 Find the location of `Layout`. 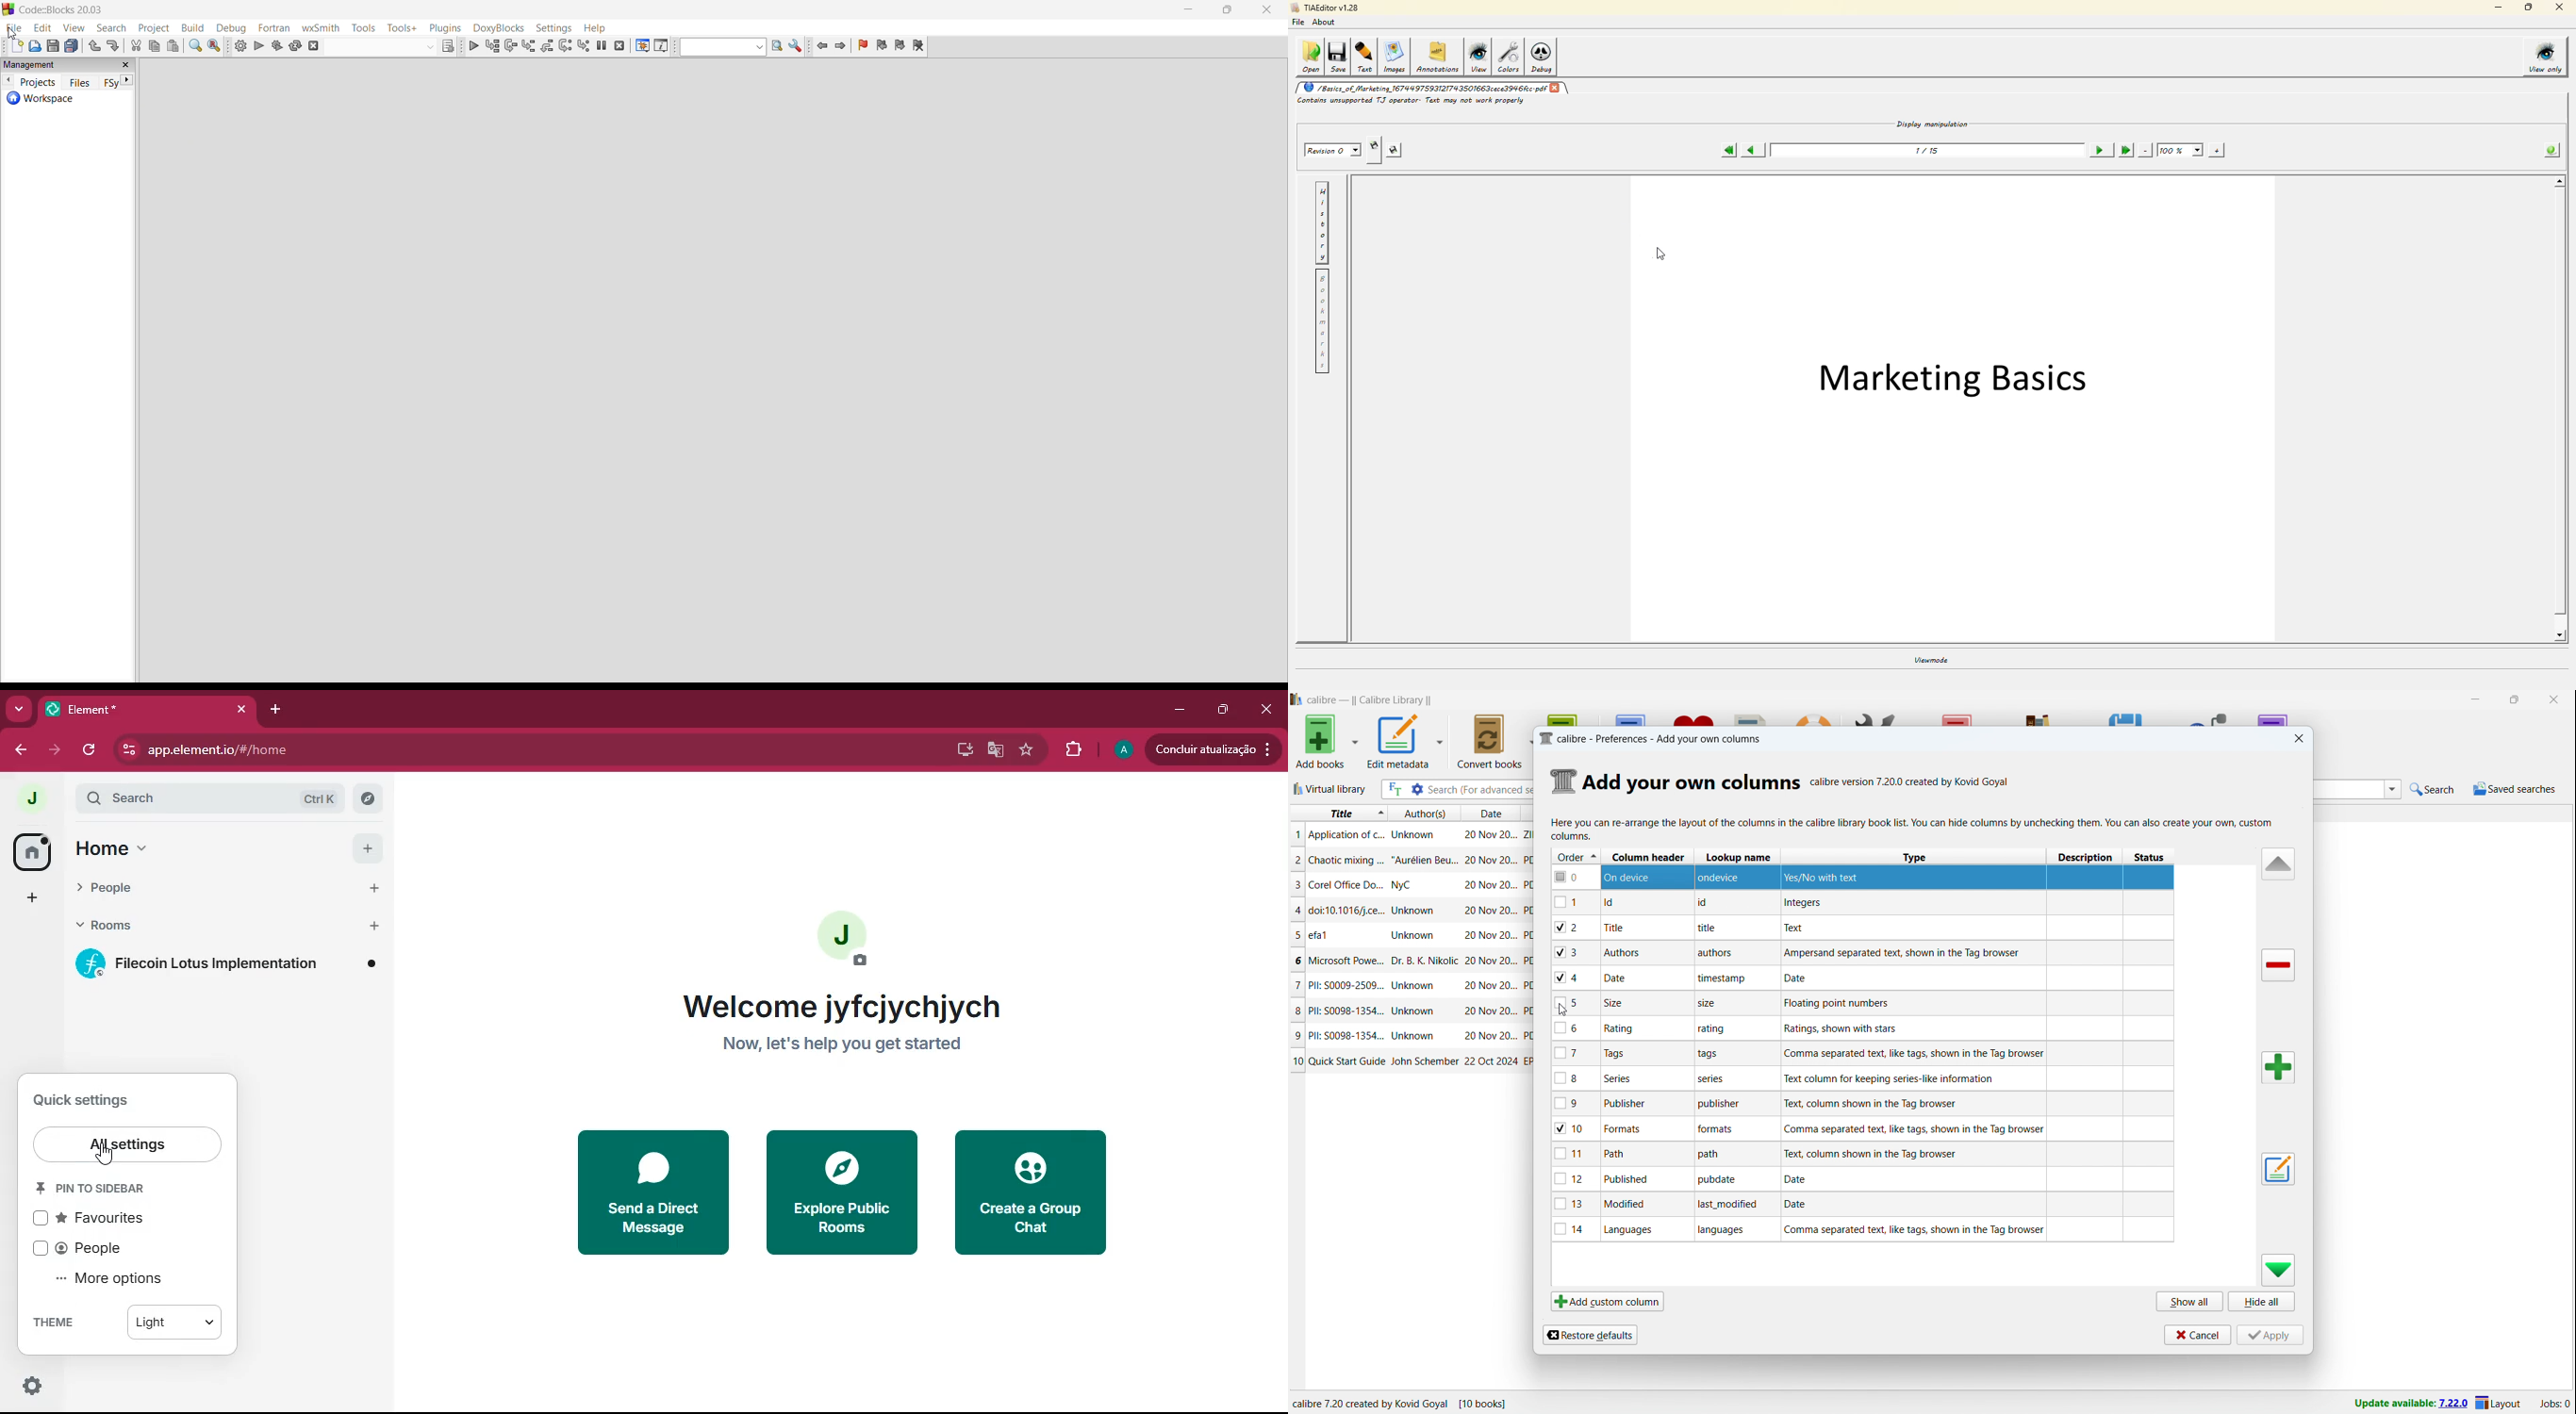

Layout is located at coordinates (2499, 1403).